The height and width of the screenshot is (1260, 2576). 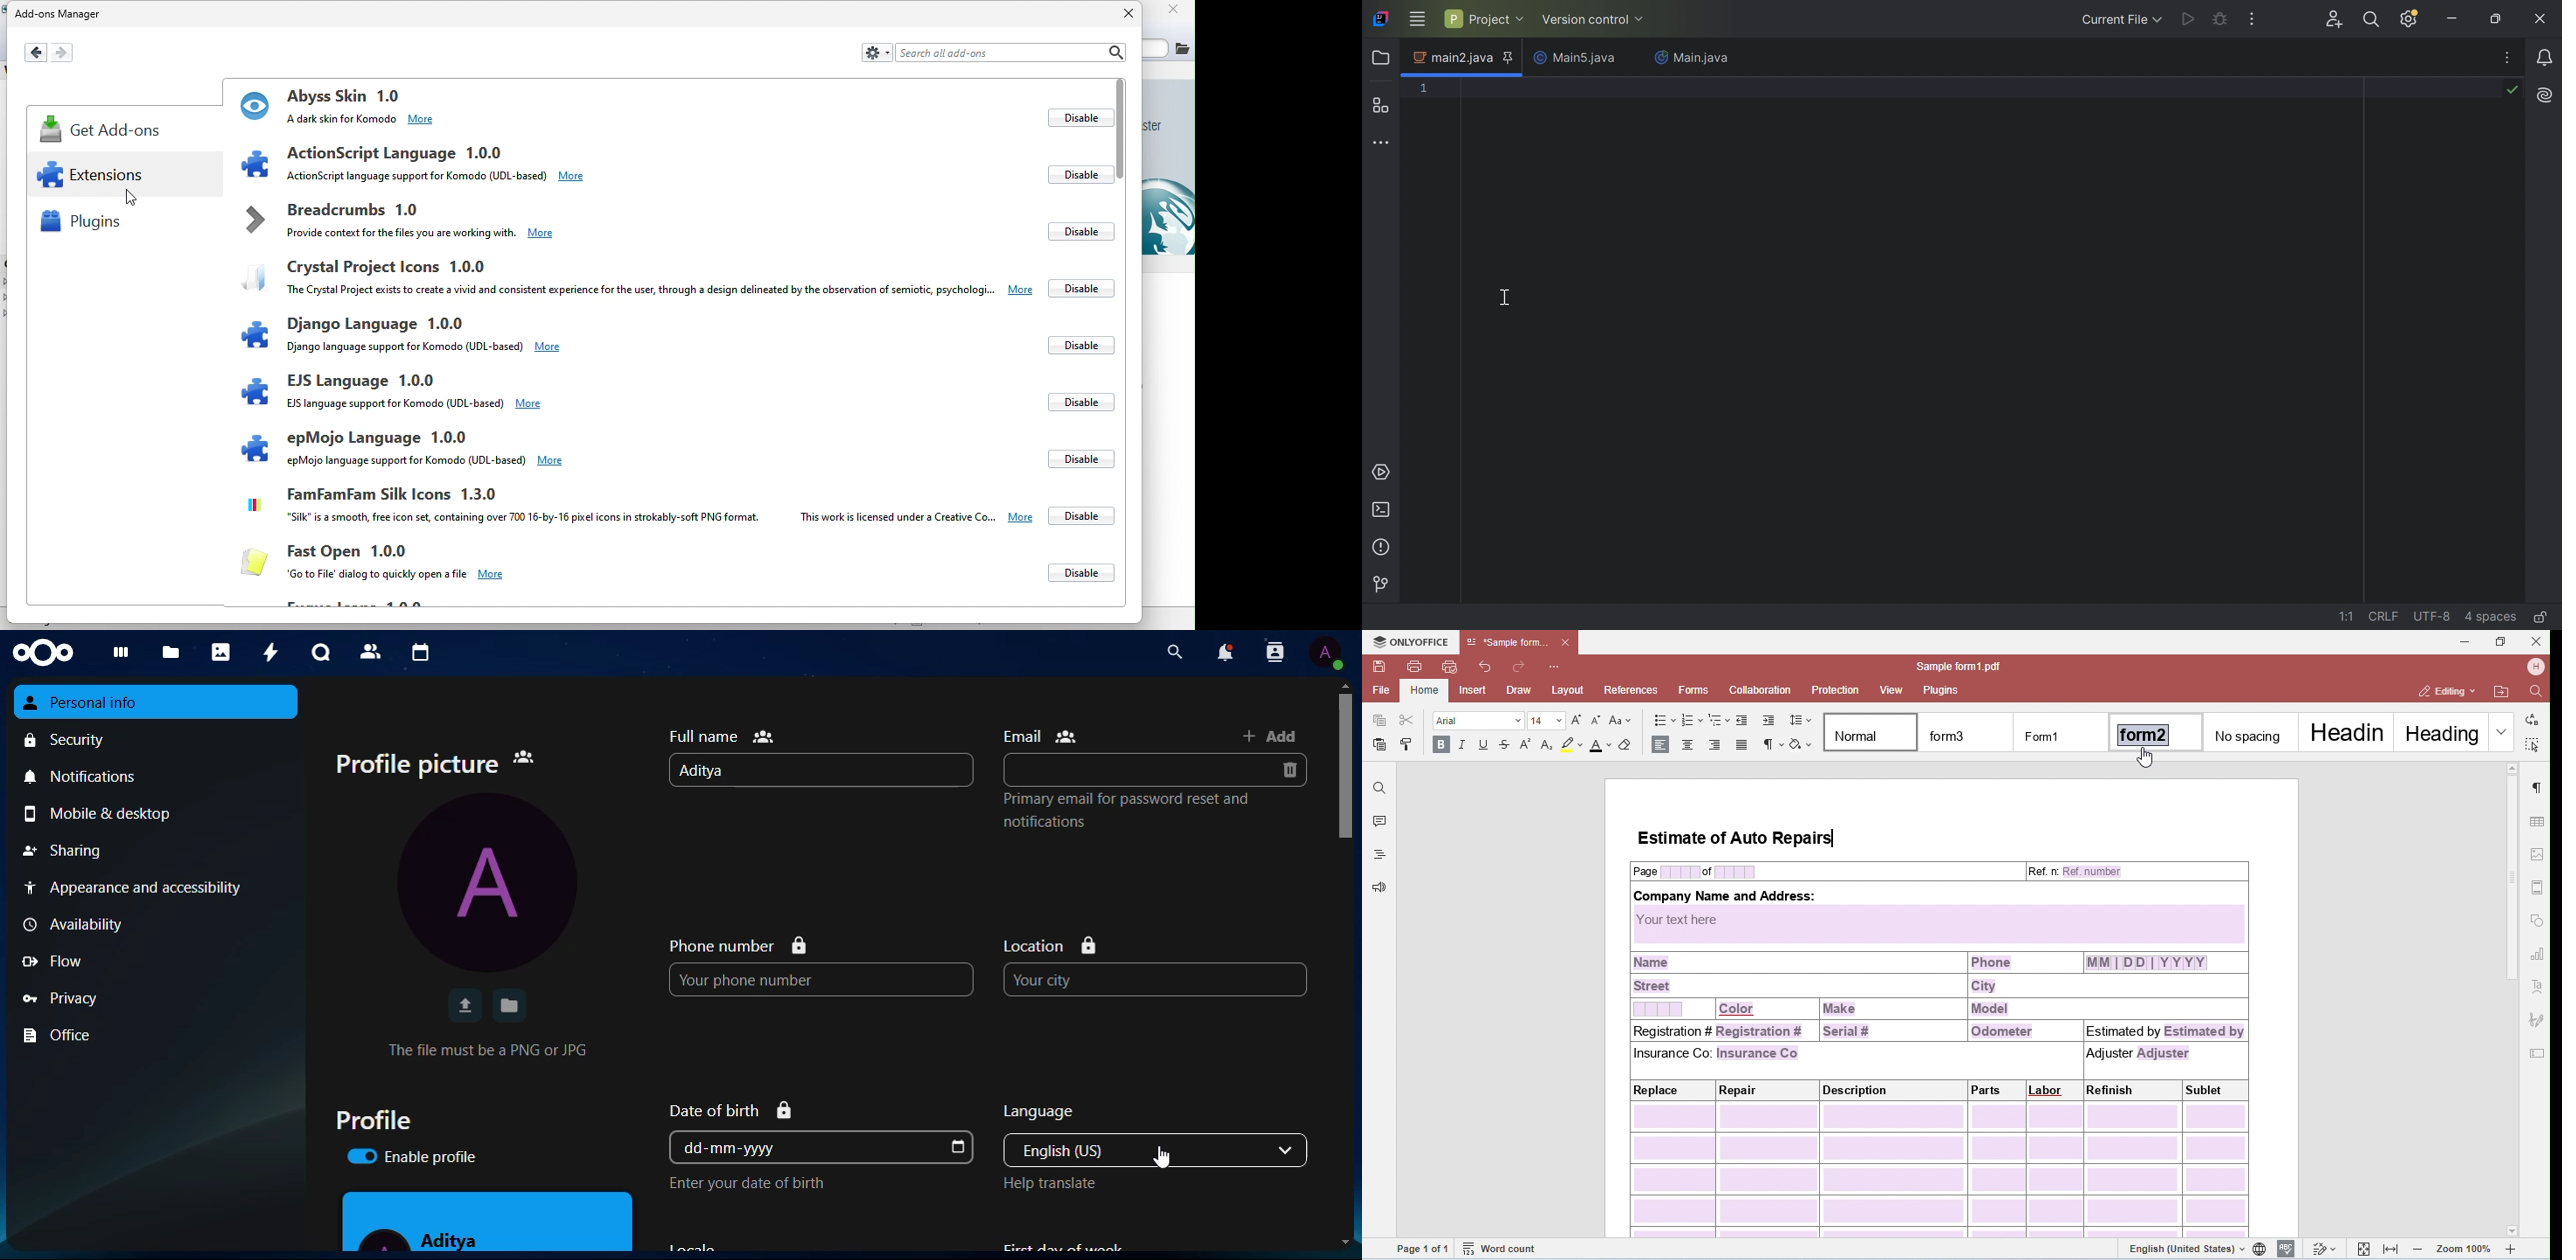 What do you see at coordinates (50, 652) in the screenshot?
I see `next cloud` at bounding box center [50, 652].